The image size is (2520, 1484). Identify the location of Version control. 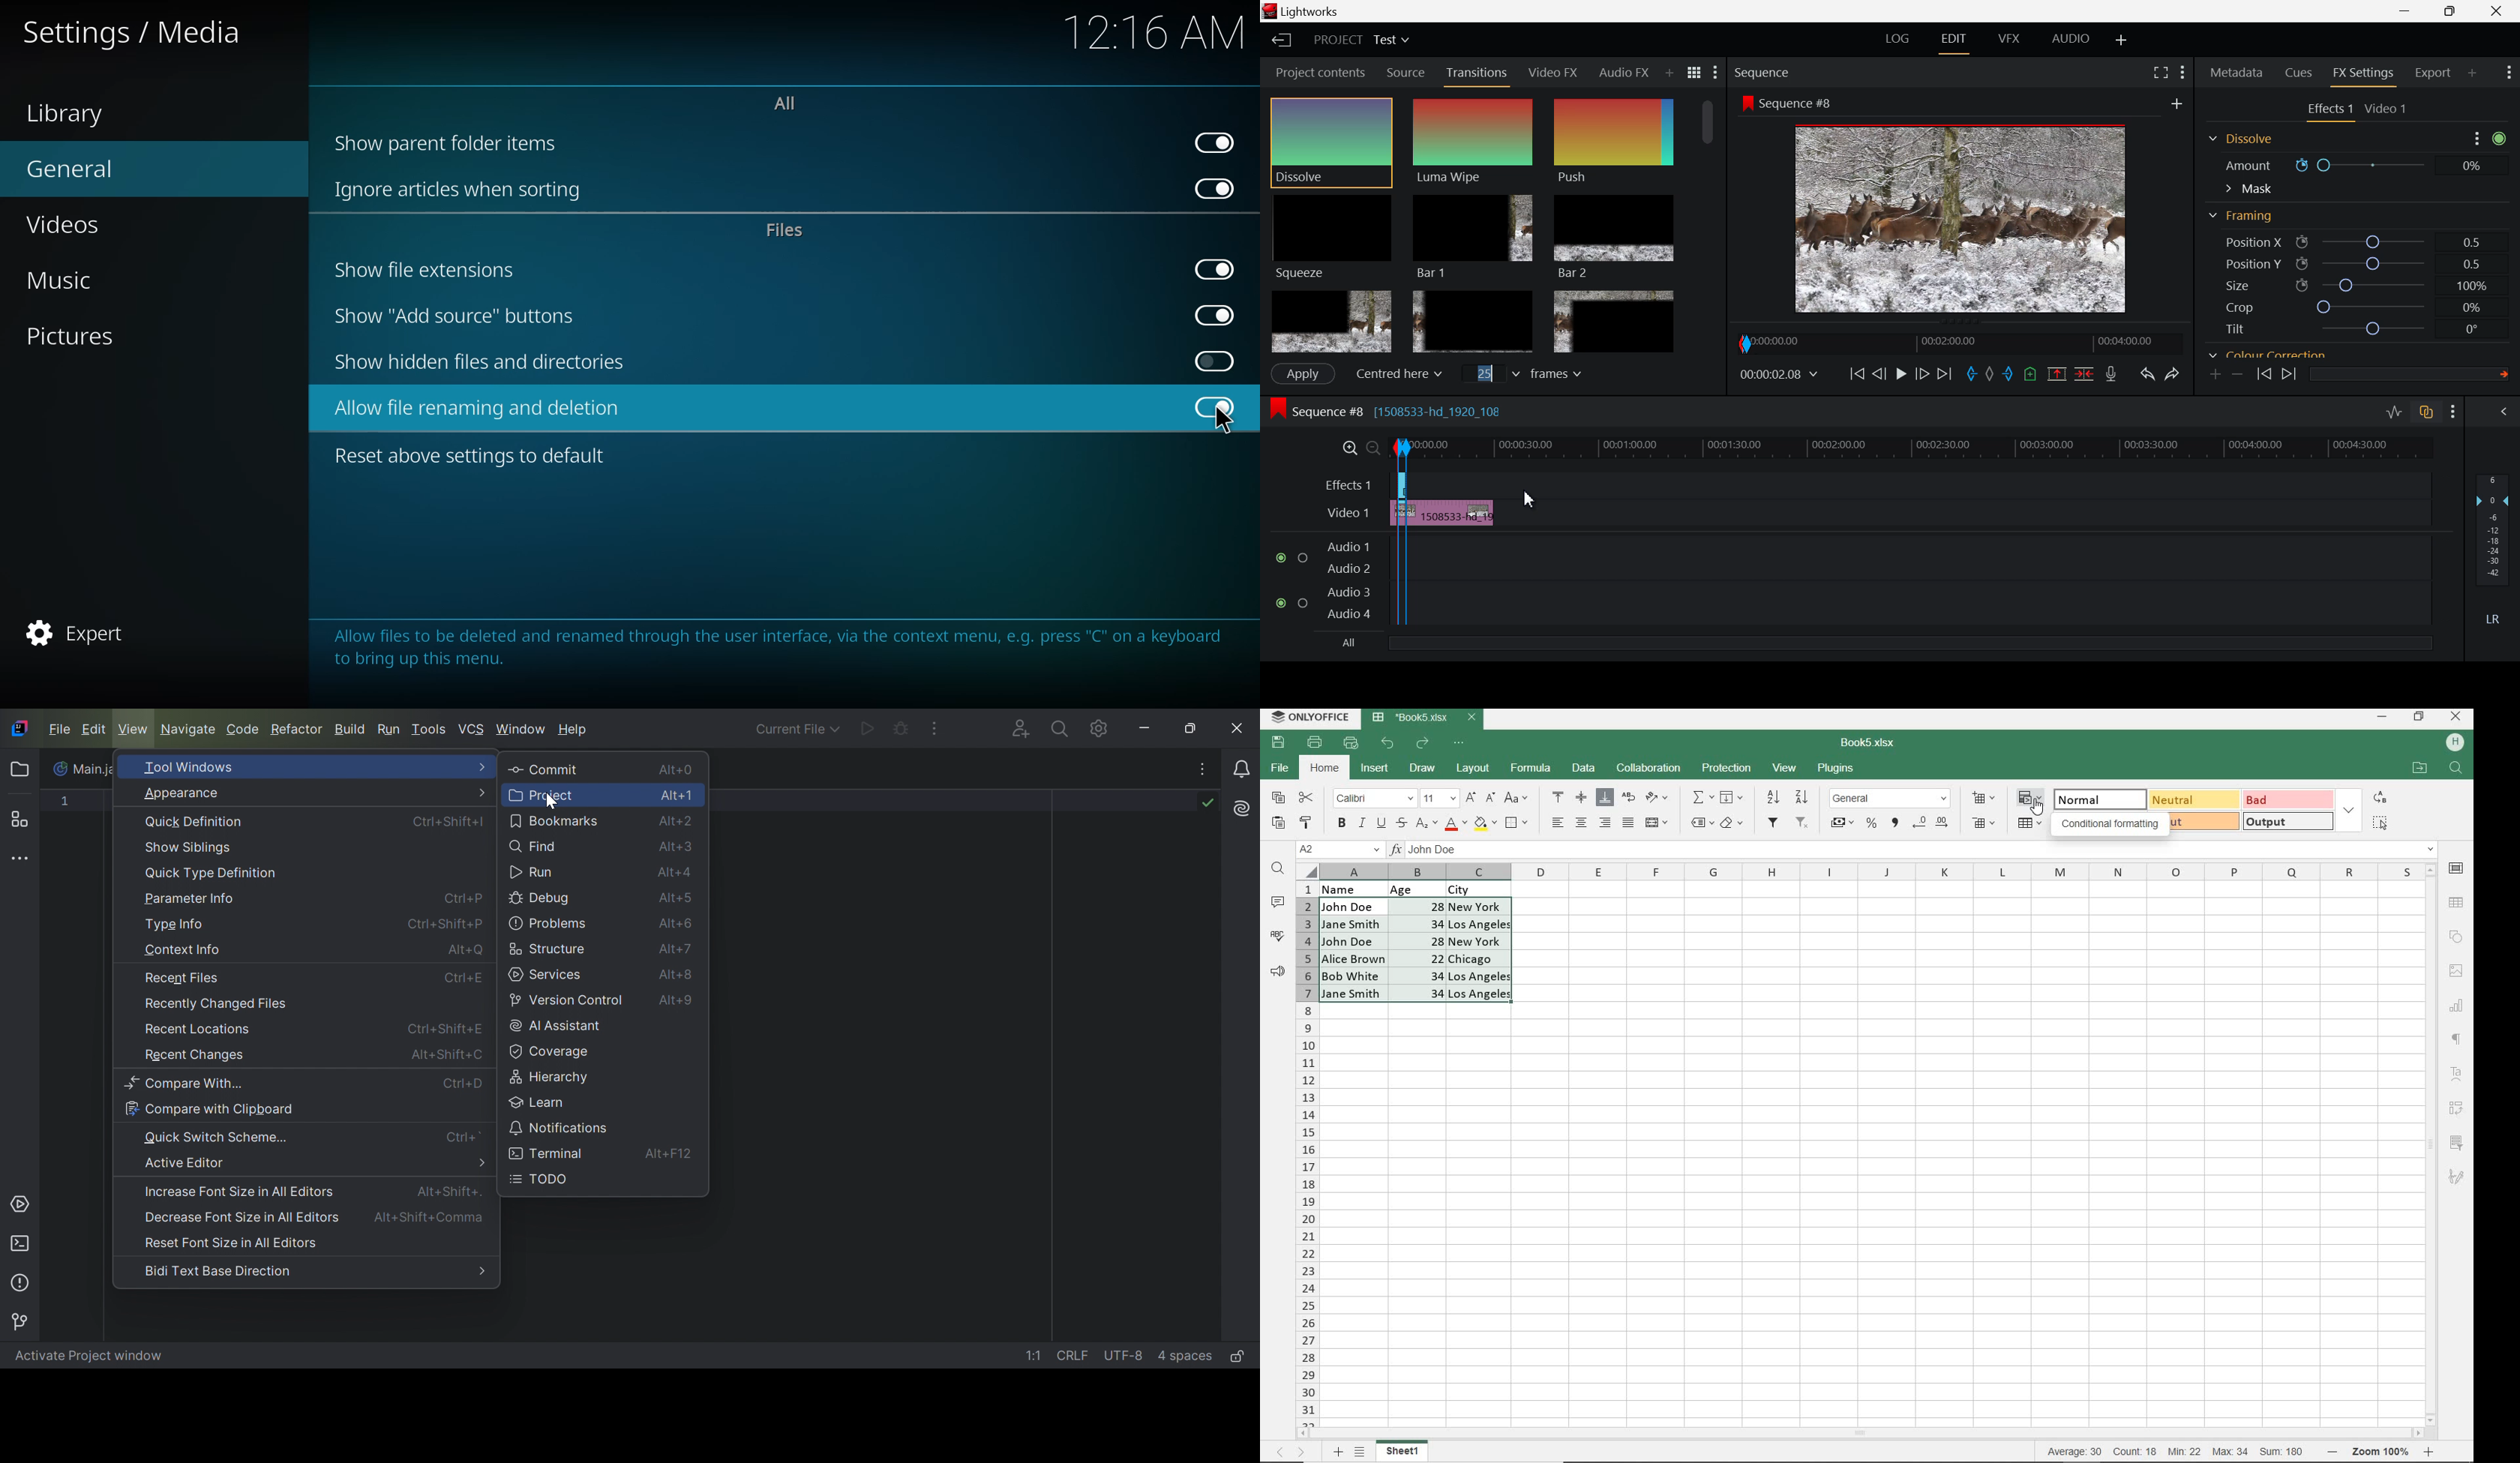
(24, 1320).